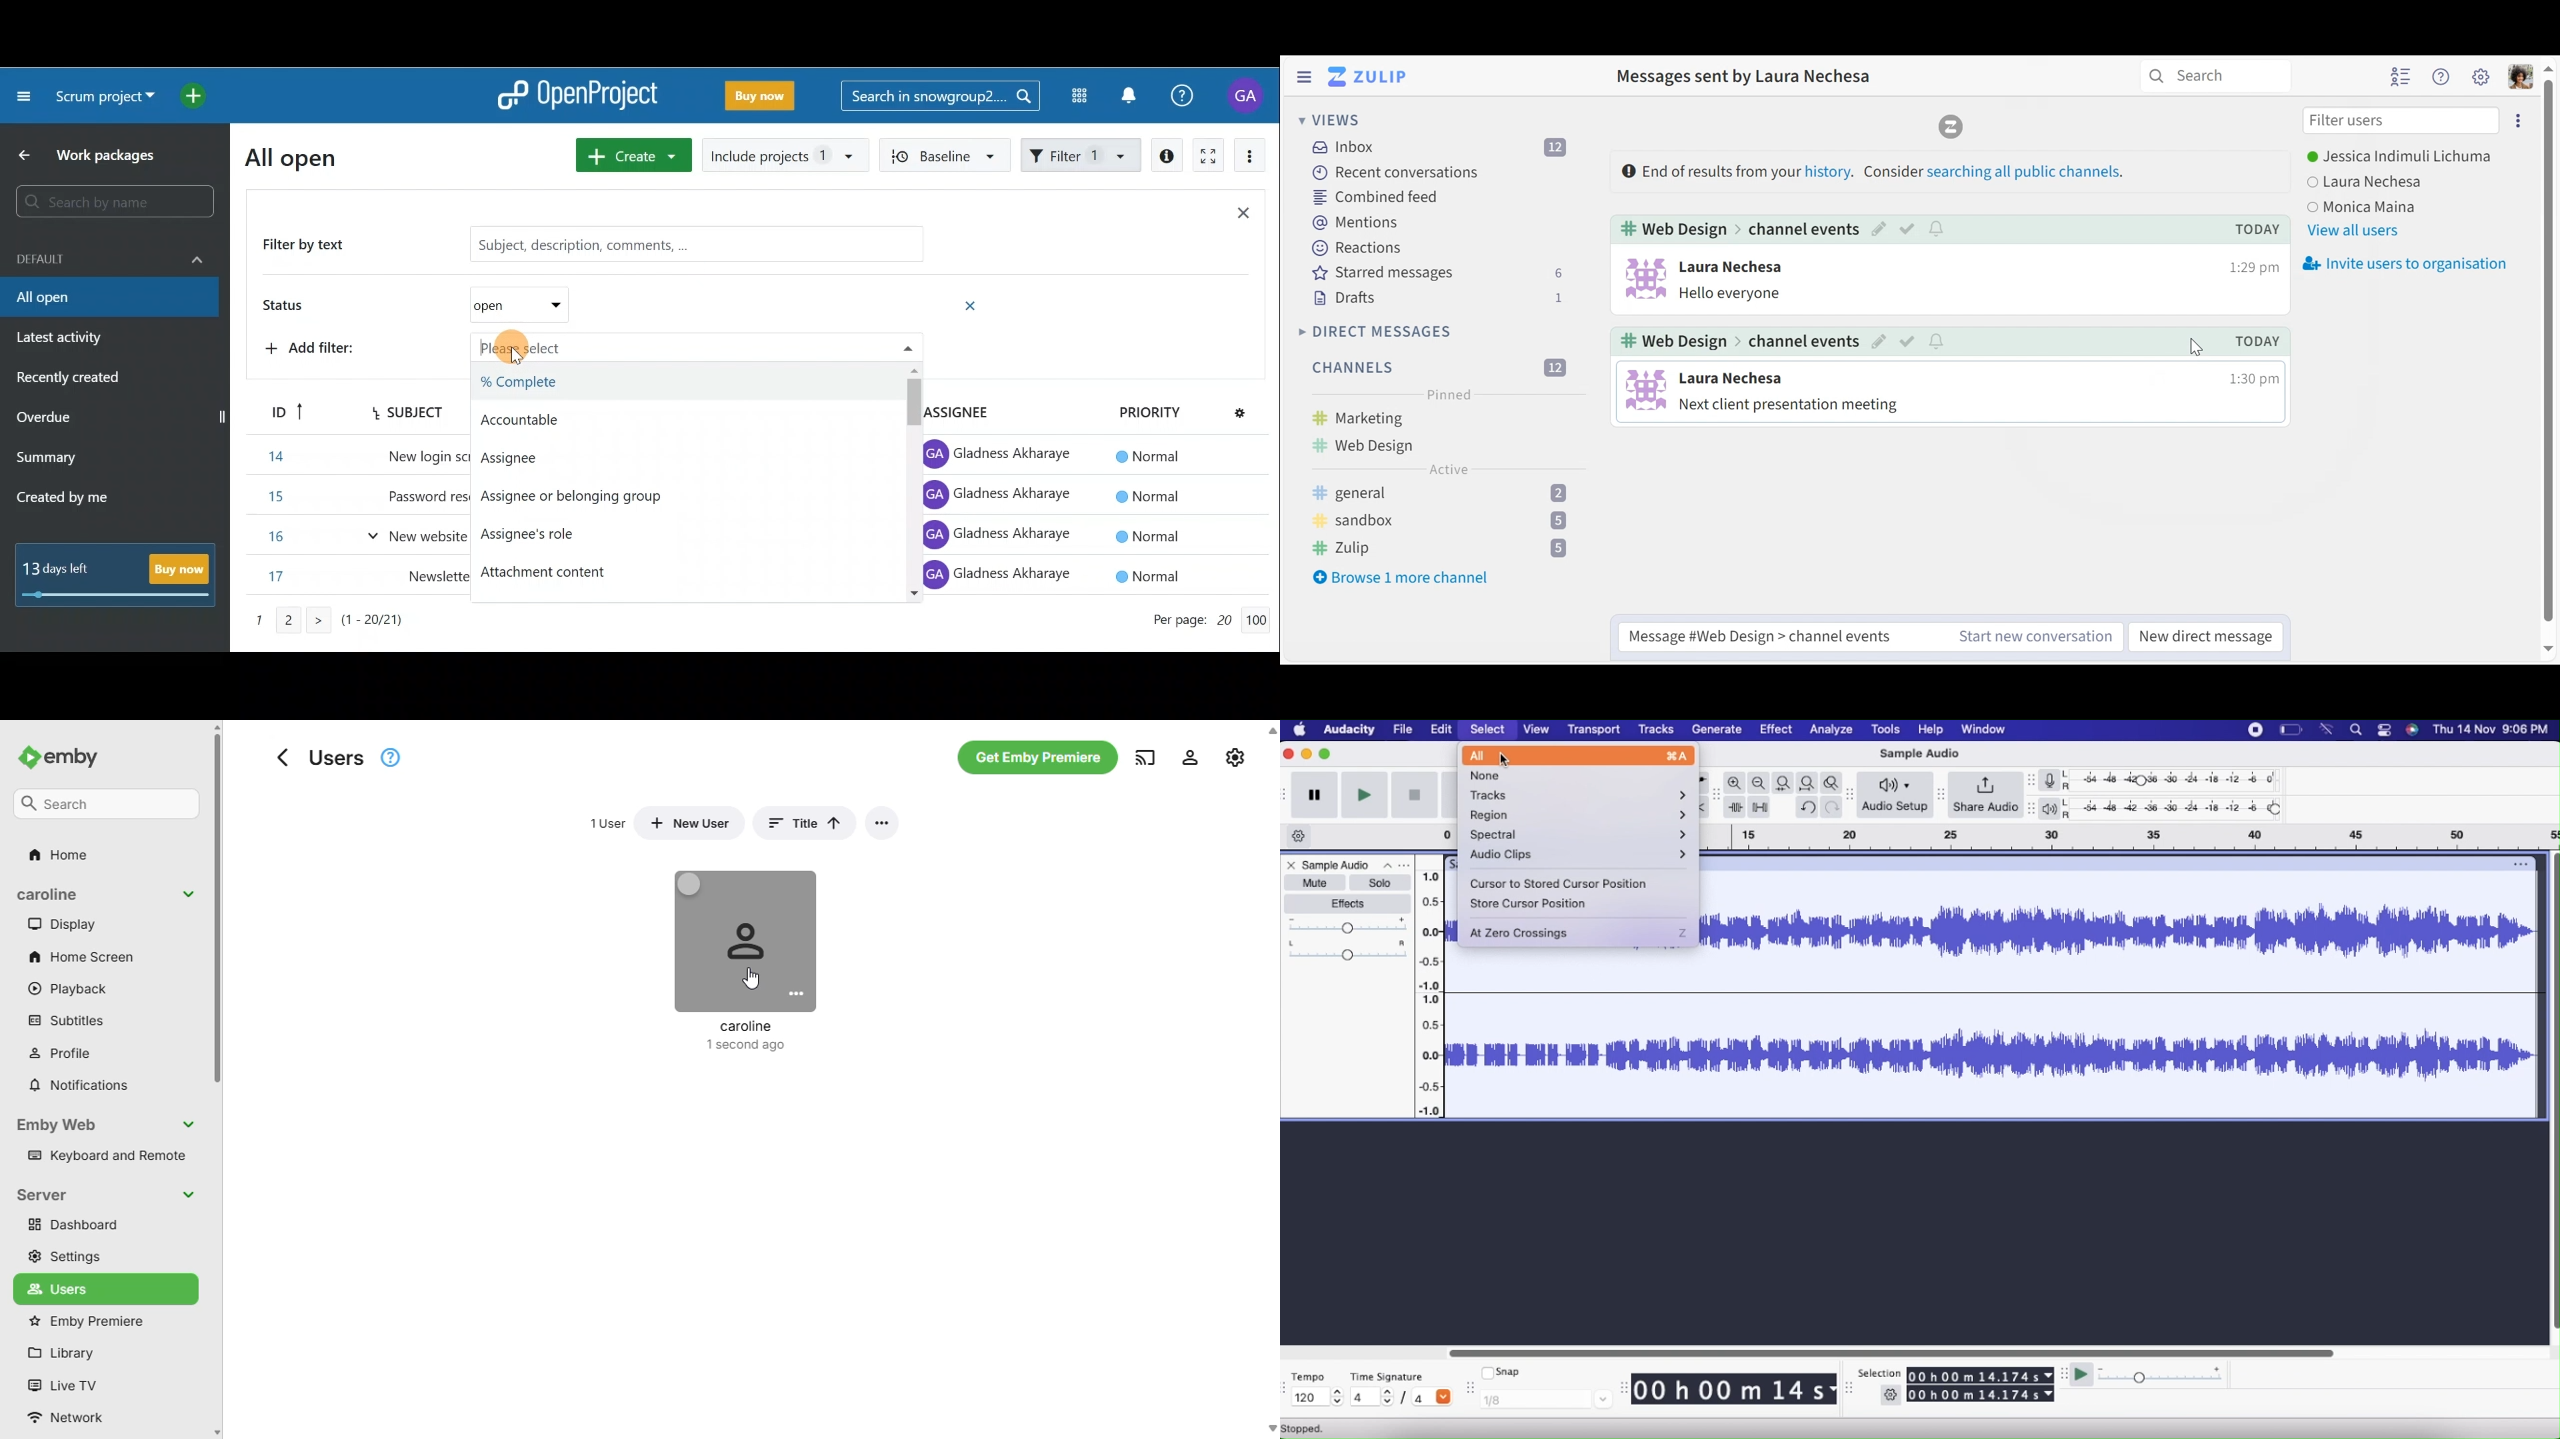 The height and width of the screenshot is (1456, 2576). What do you see at coordinates (745, 963) in the screenshot?
I see `profile` at bounding box center [745, 963].